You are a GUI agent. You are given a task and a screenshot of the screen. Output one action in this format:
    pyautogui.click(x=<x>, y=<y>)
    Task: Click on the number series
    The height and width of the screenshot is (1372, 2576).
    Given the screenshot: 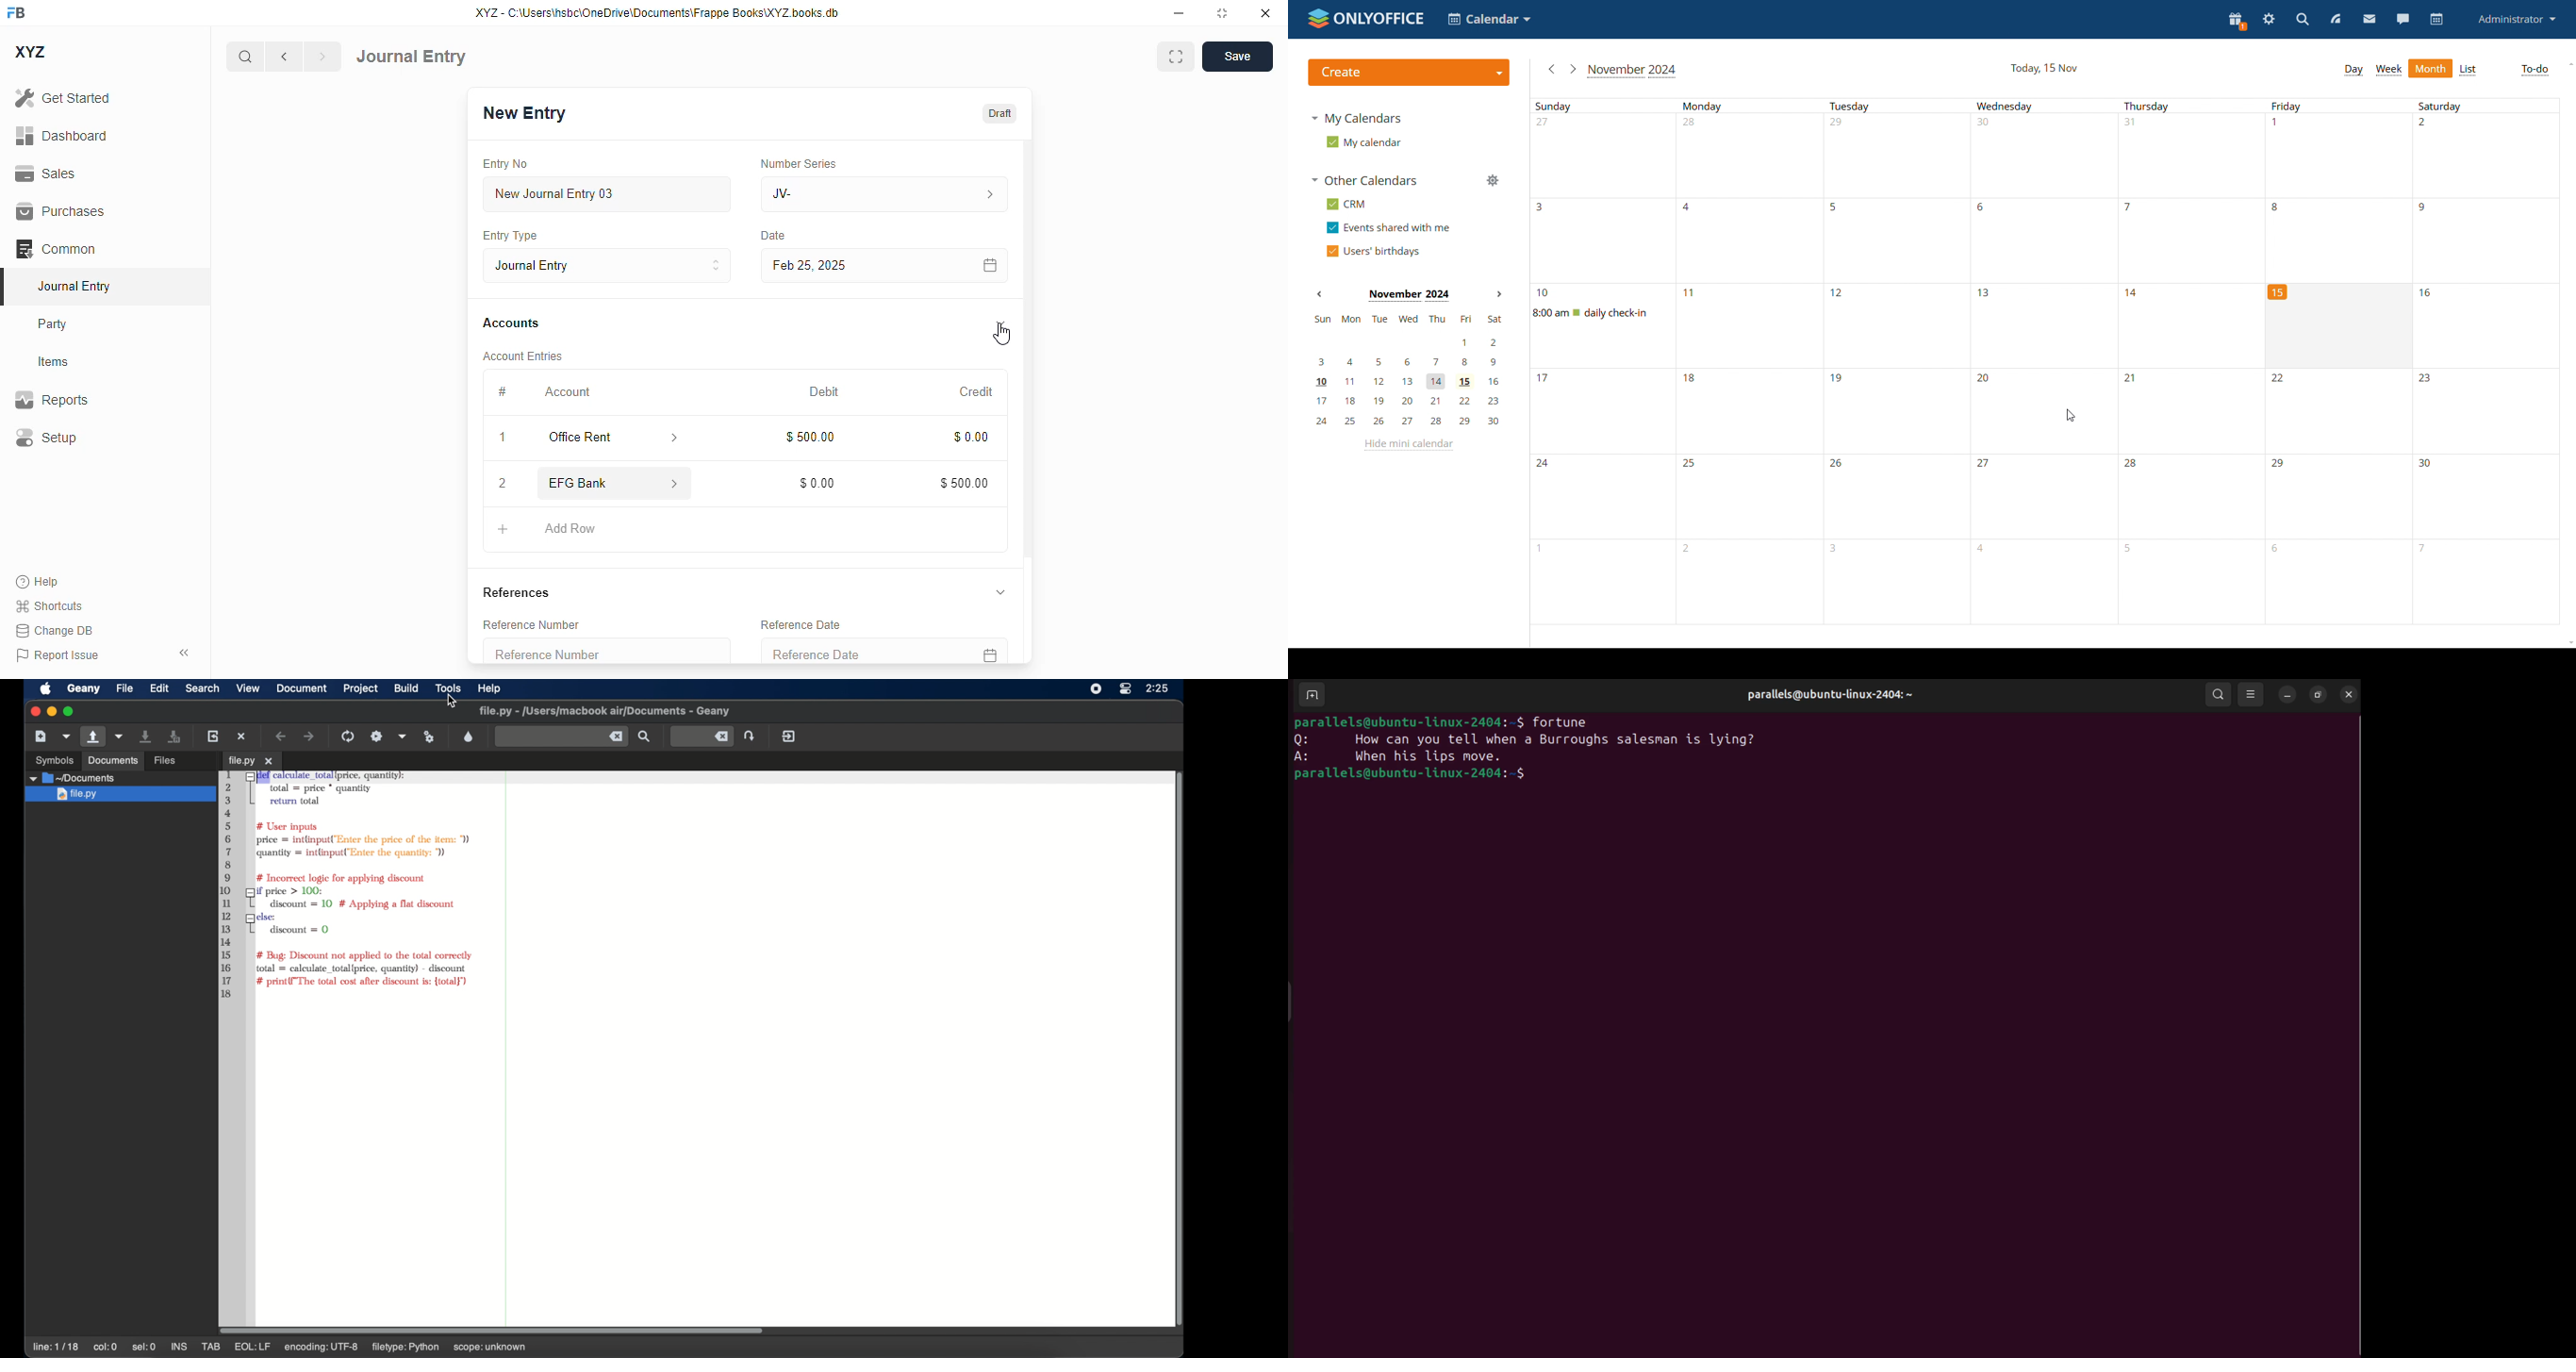 What is the action you would take?
    pyautogui.click(x=798, y=163)
    